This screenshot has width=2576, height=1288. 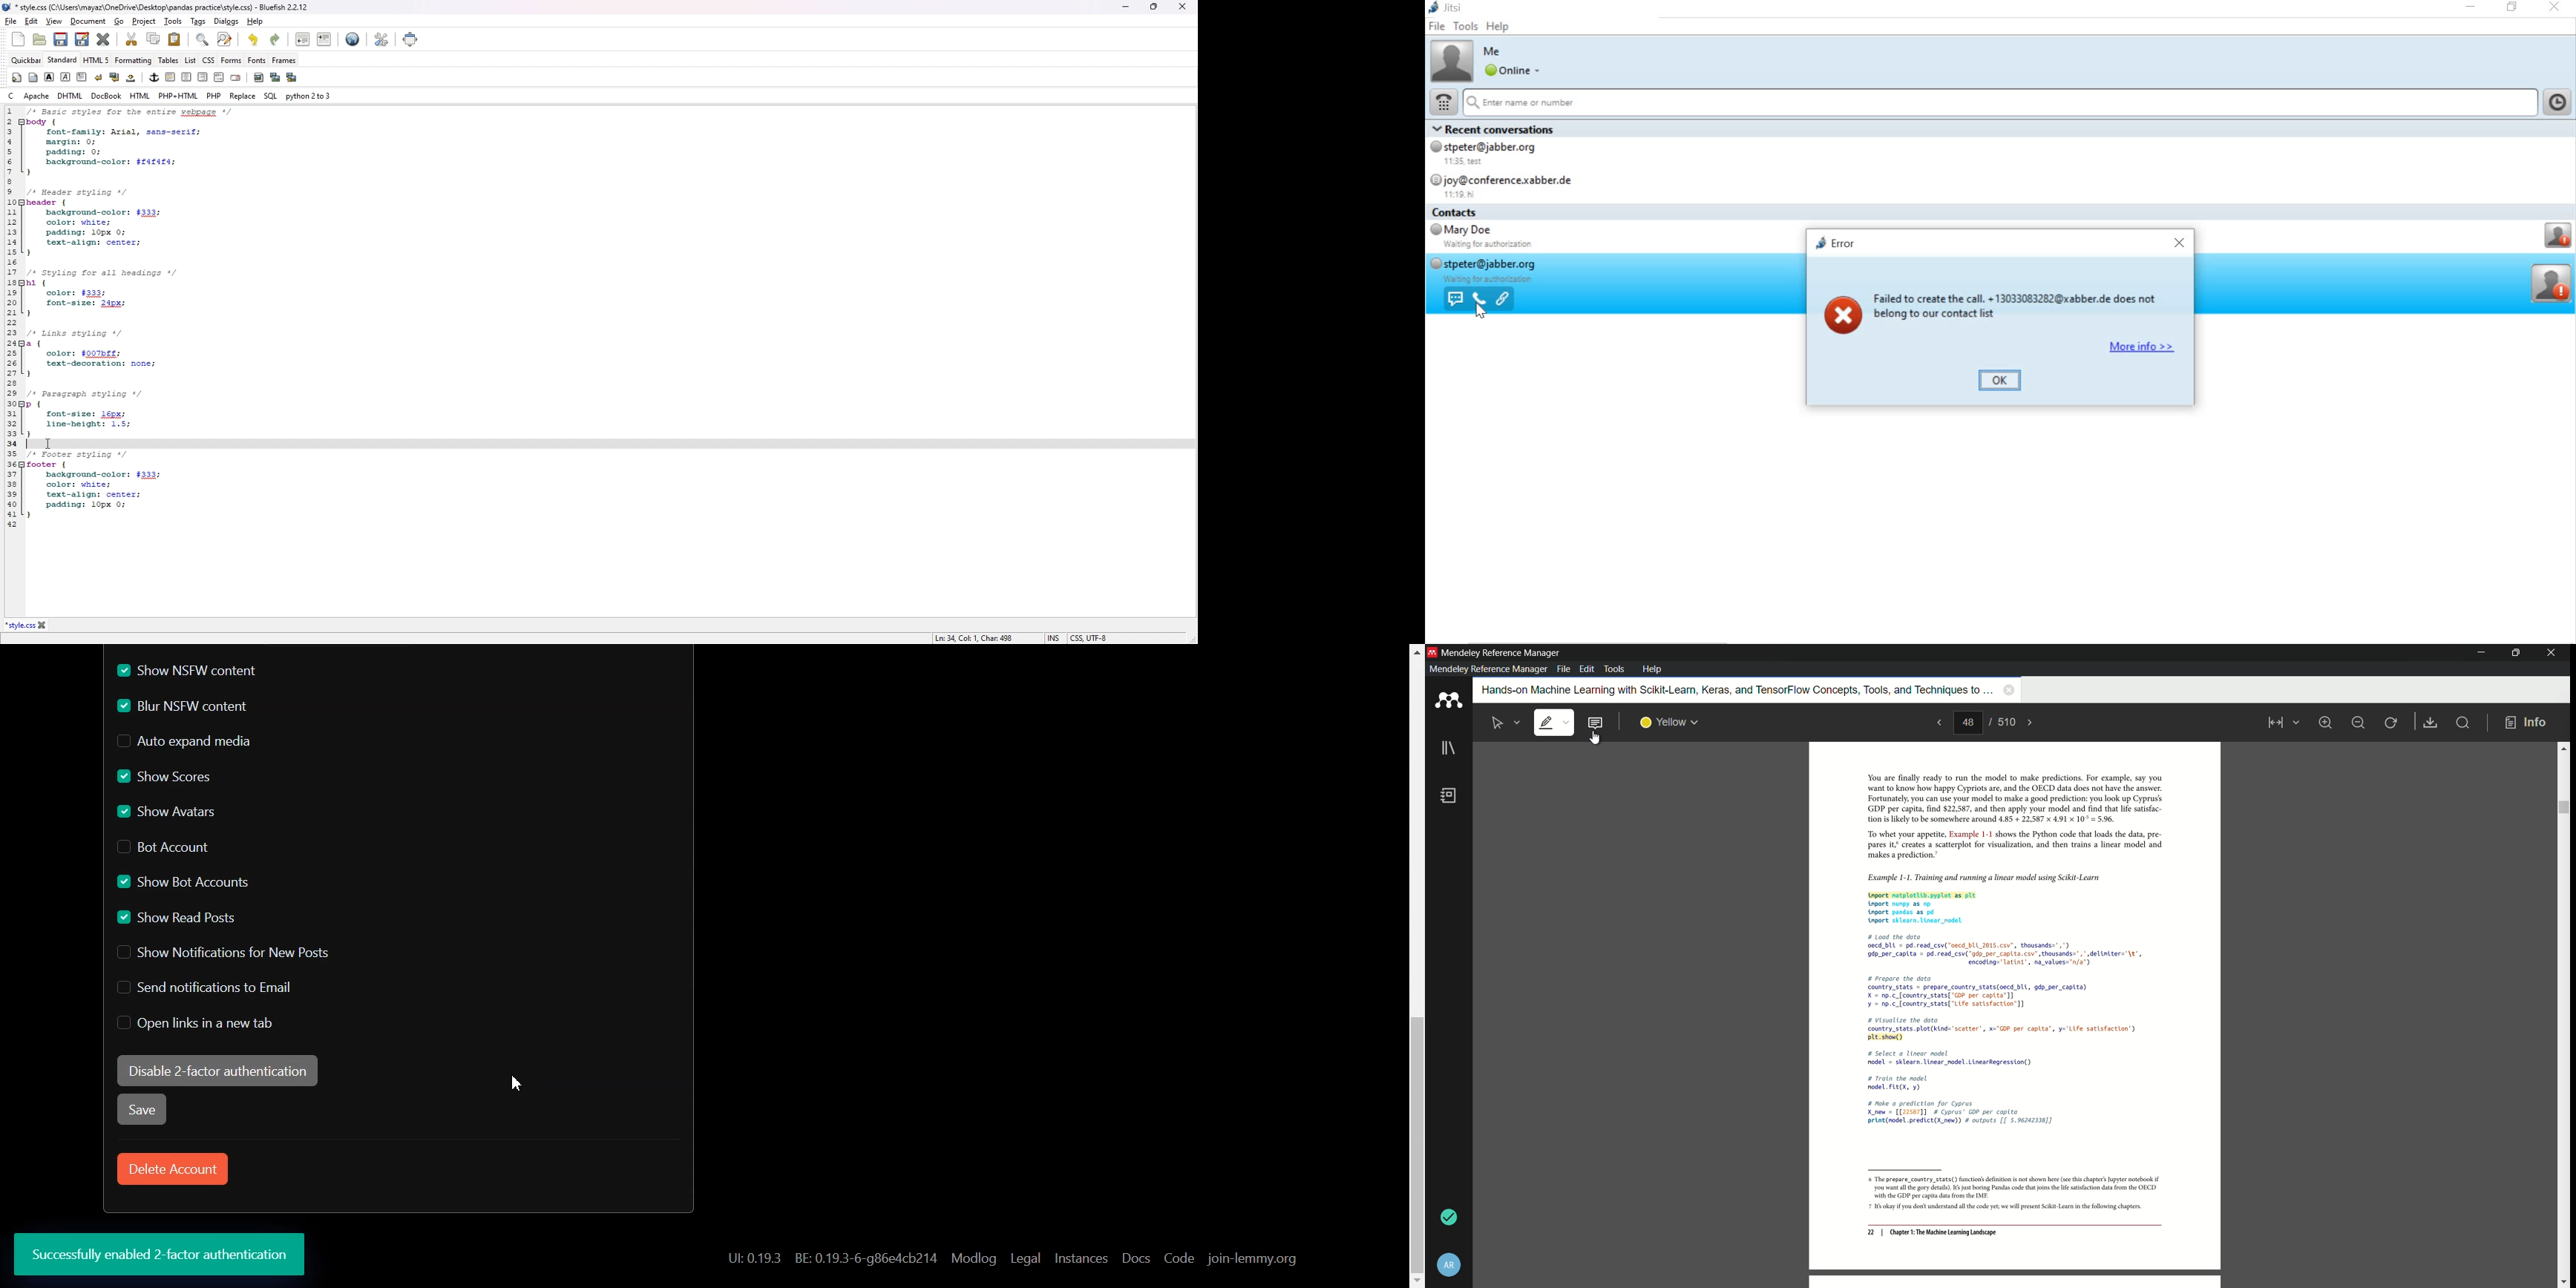 I want to click on sync, so click(x=1448, y=1219).